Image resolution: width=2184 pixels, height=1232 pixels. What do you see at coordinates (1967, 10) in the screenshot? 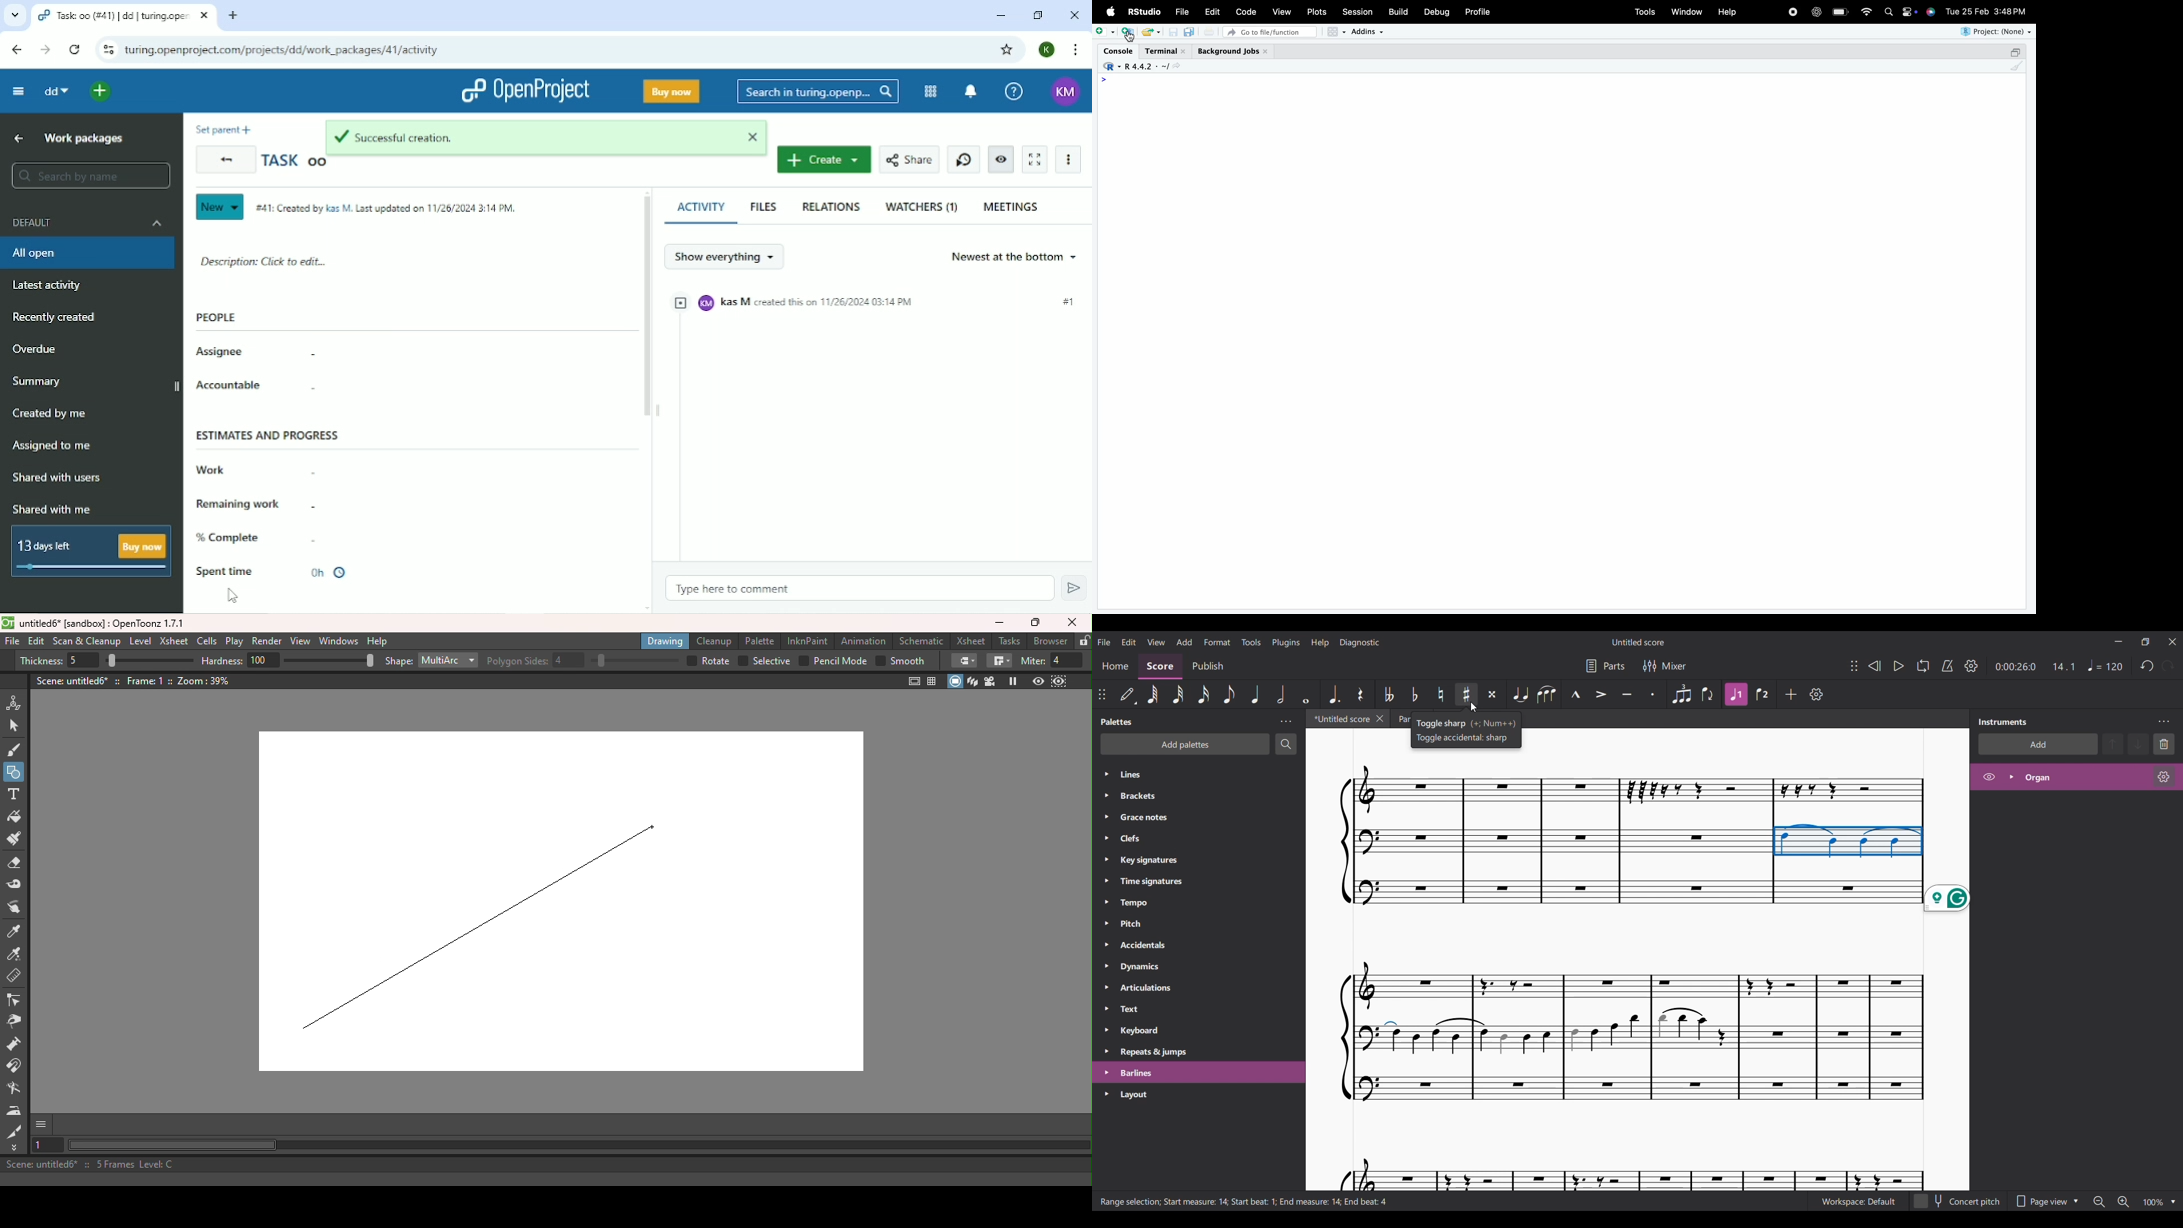
I see `Tue 25 Feb` at bounding box center [1967, 10].